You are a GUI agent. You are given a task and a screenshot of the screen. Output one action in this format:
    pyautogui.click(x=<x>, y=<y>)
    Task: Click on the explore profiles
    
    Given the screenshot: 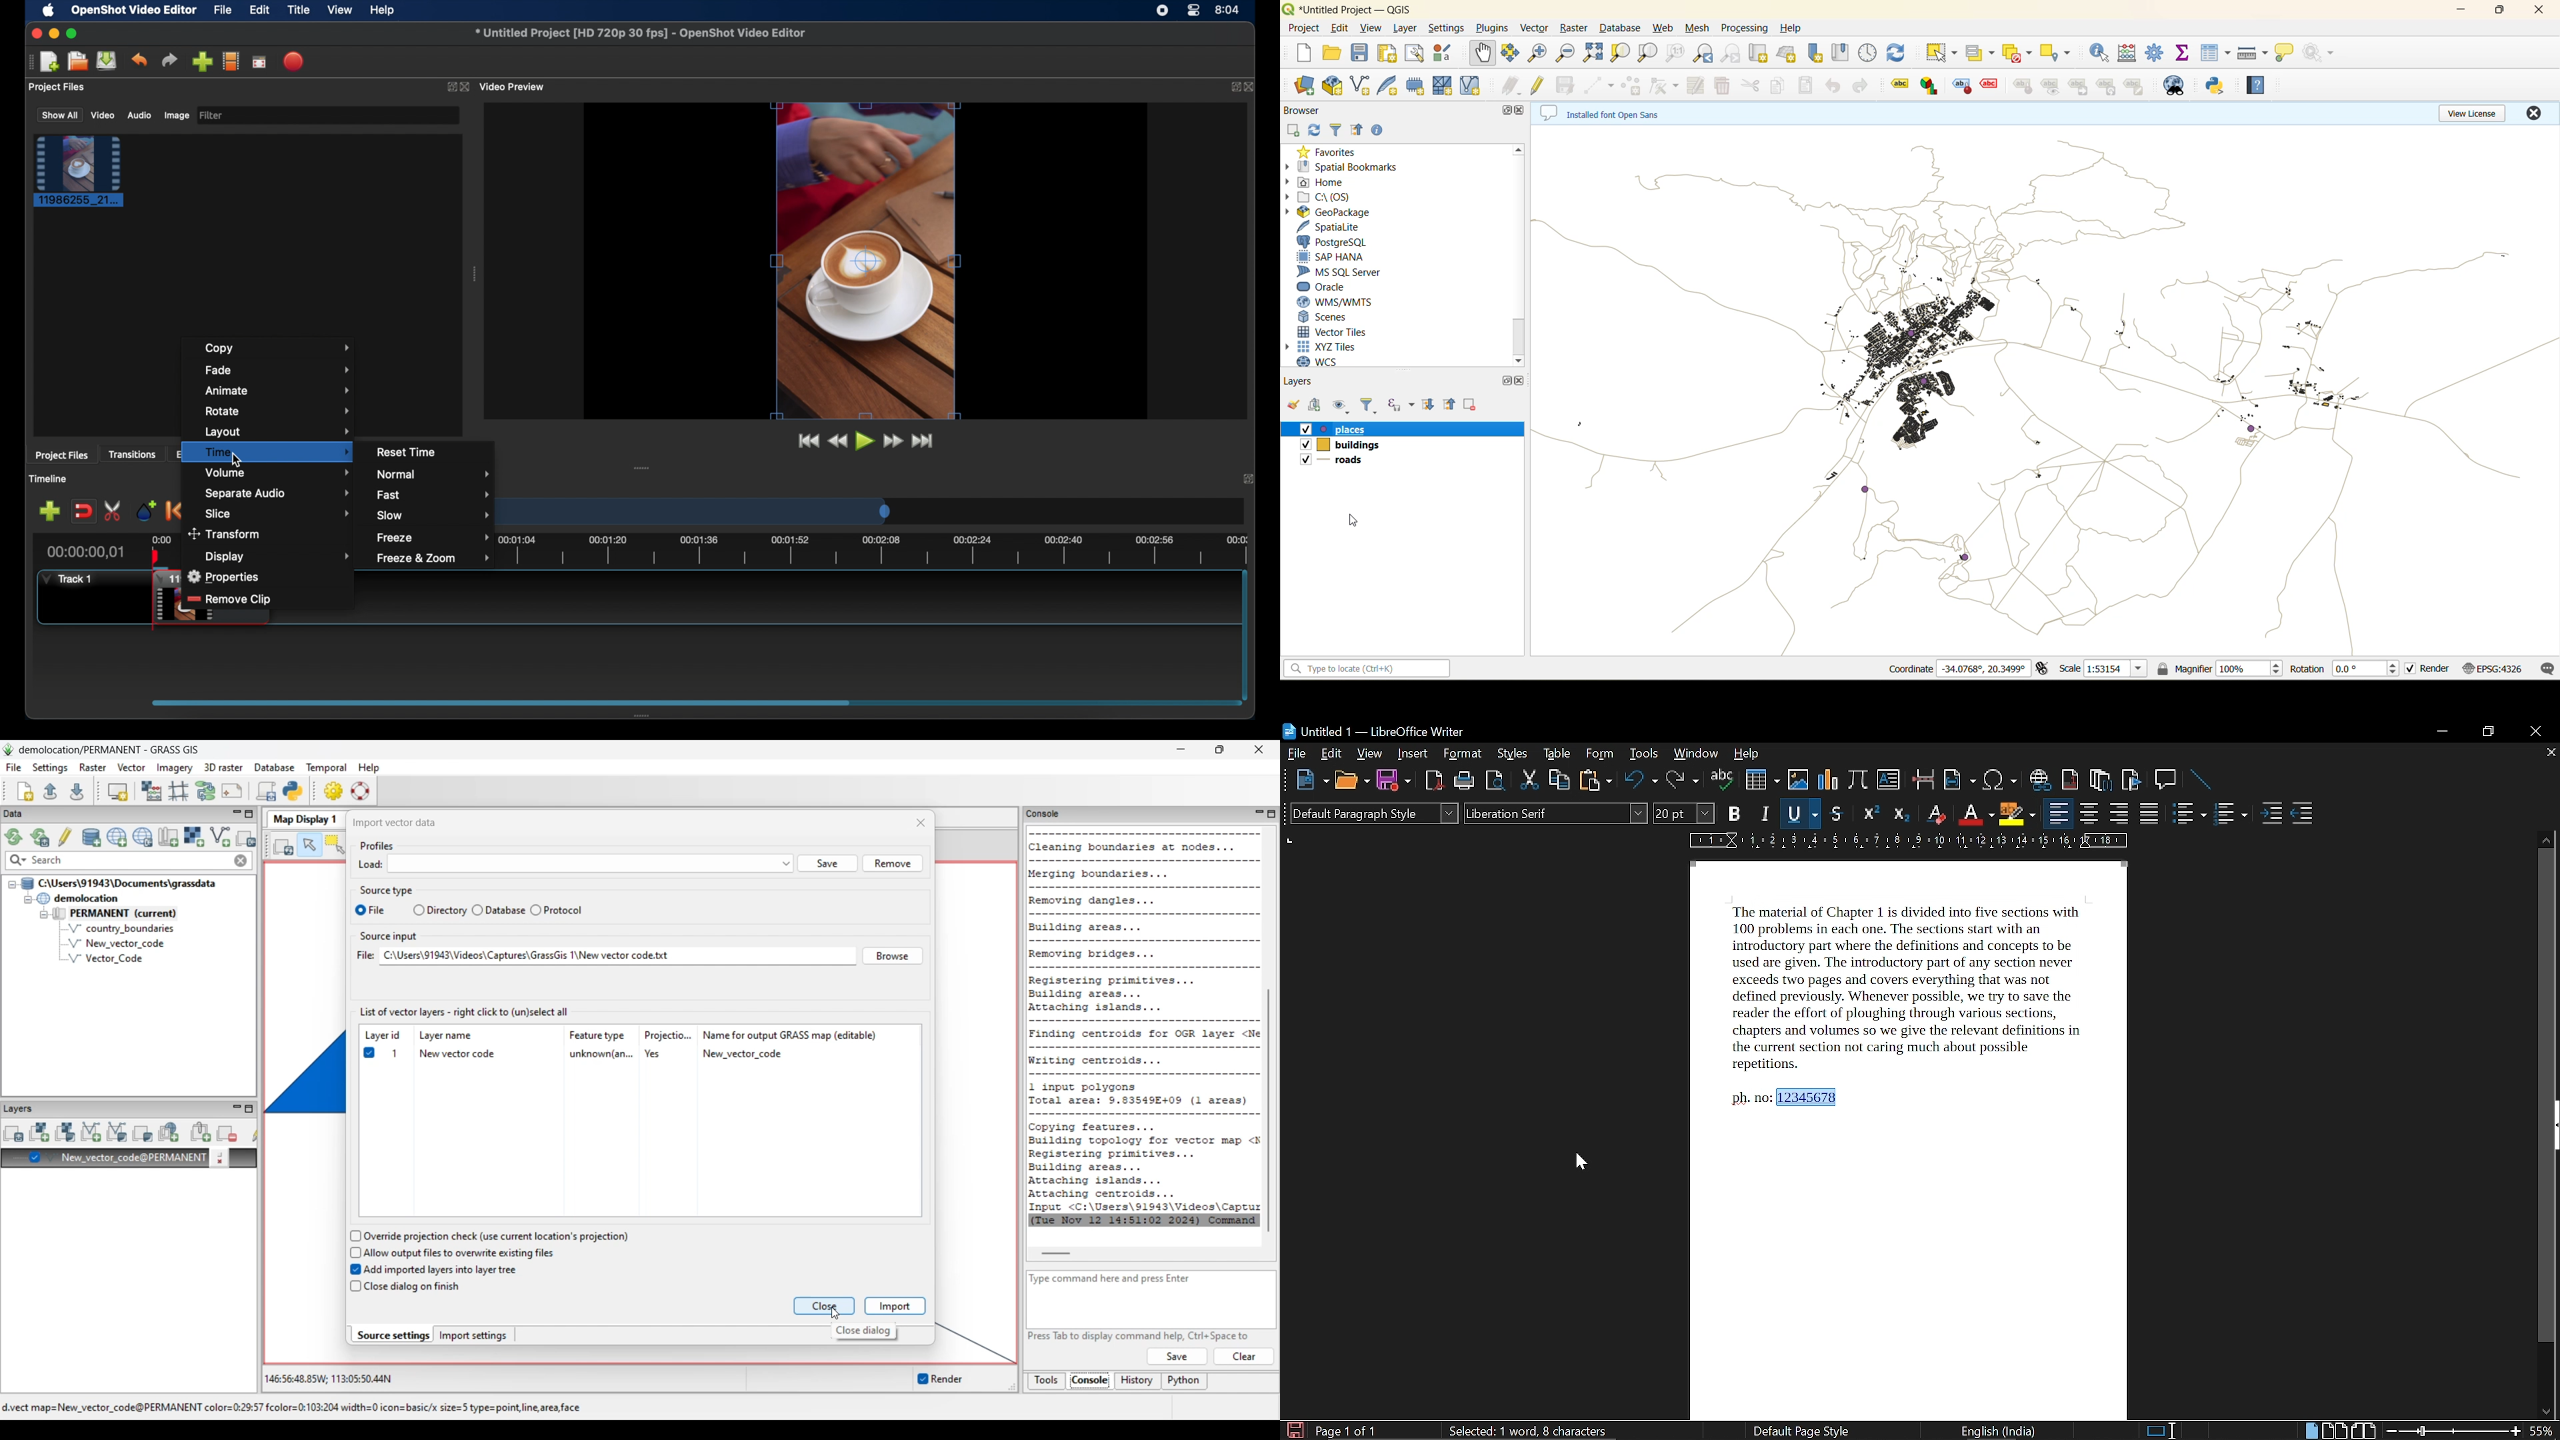 What is the action you would take?
    pyautogui.click(x=231, y=62)
    